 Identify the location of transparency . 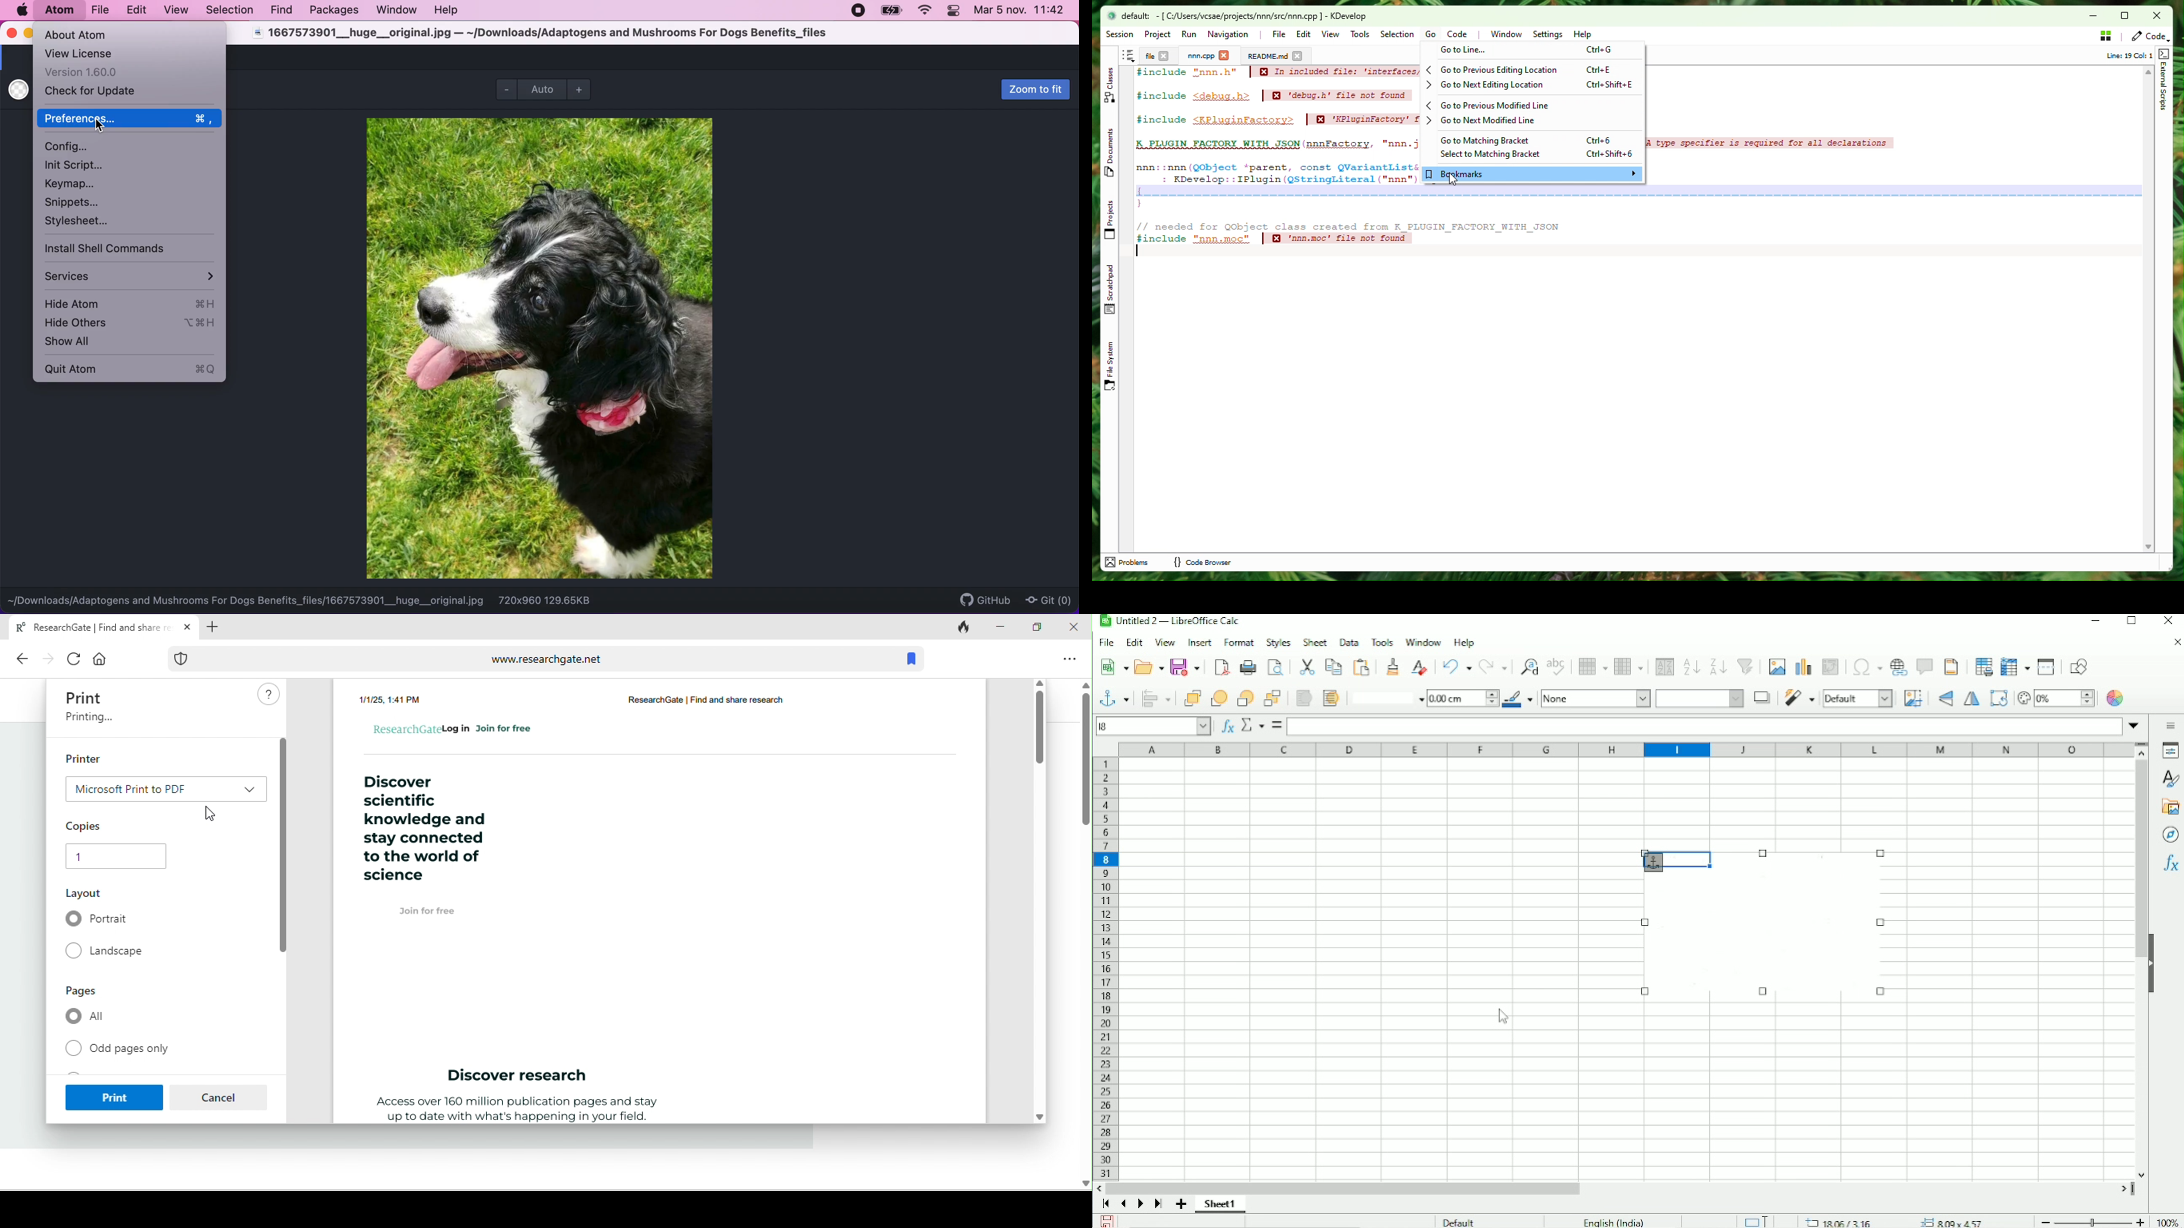
(2055, 697).